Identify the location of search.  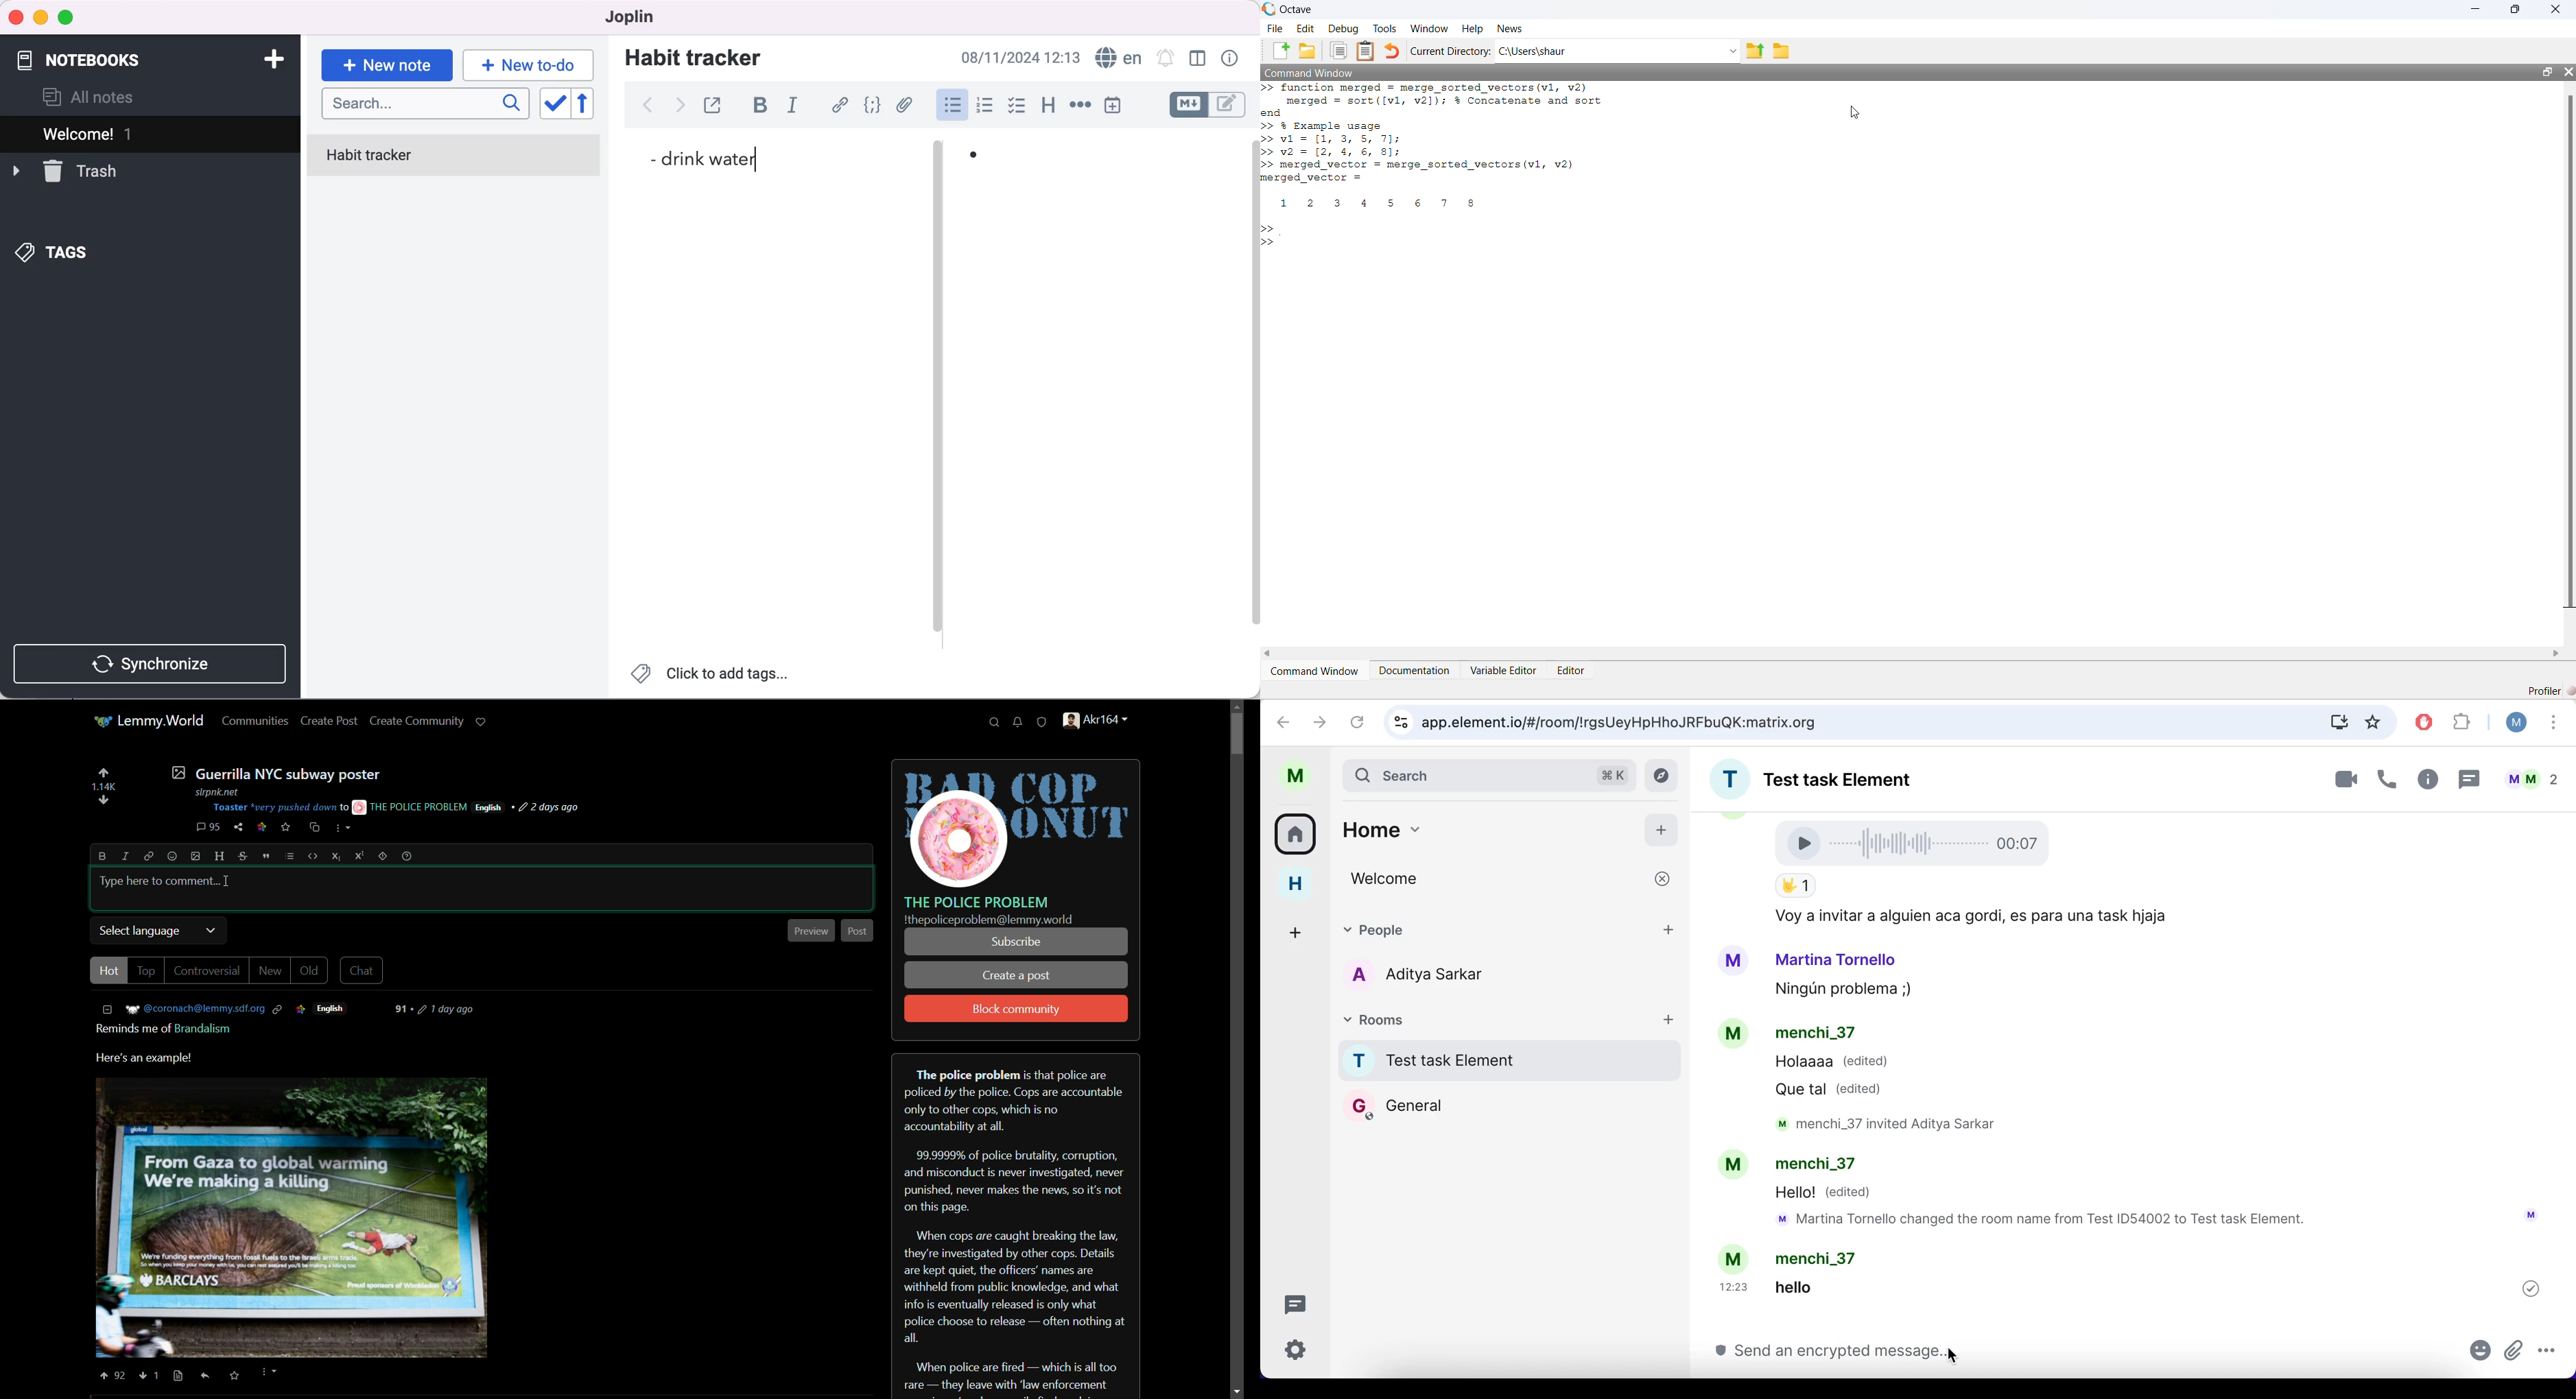
(426, 105).